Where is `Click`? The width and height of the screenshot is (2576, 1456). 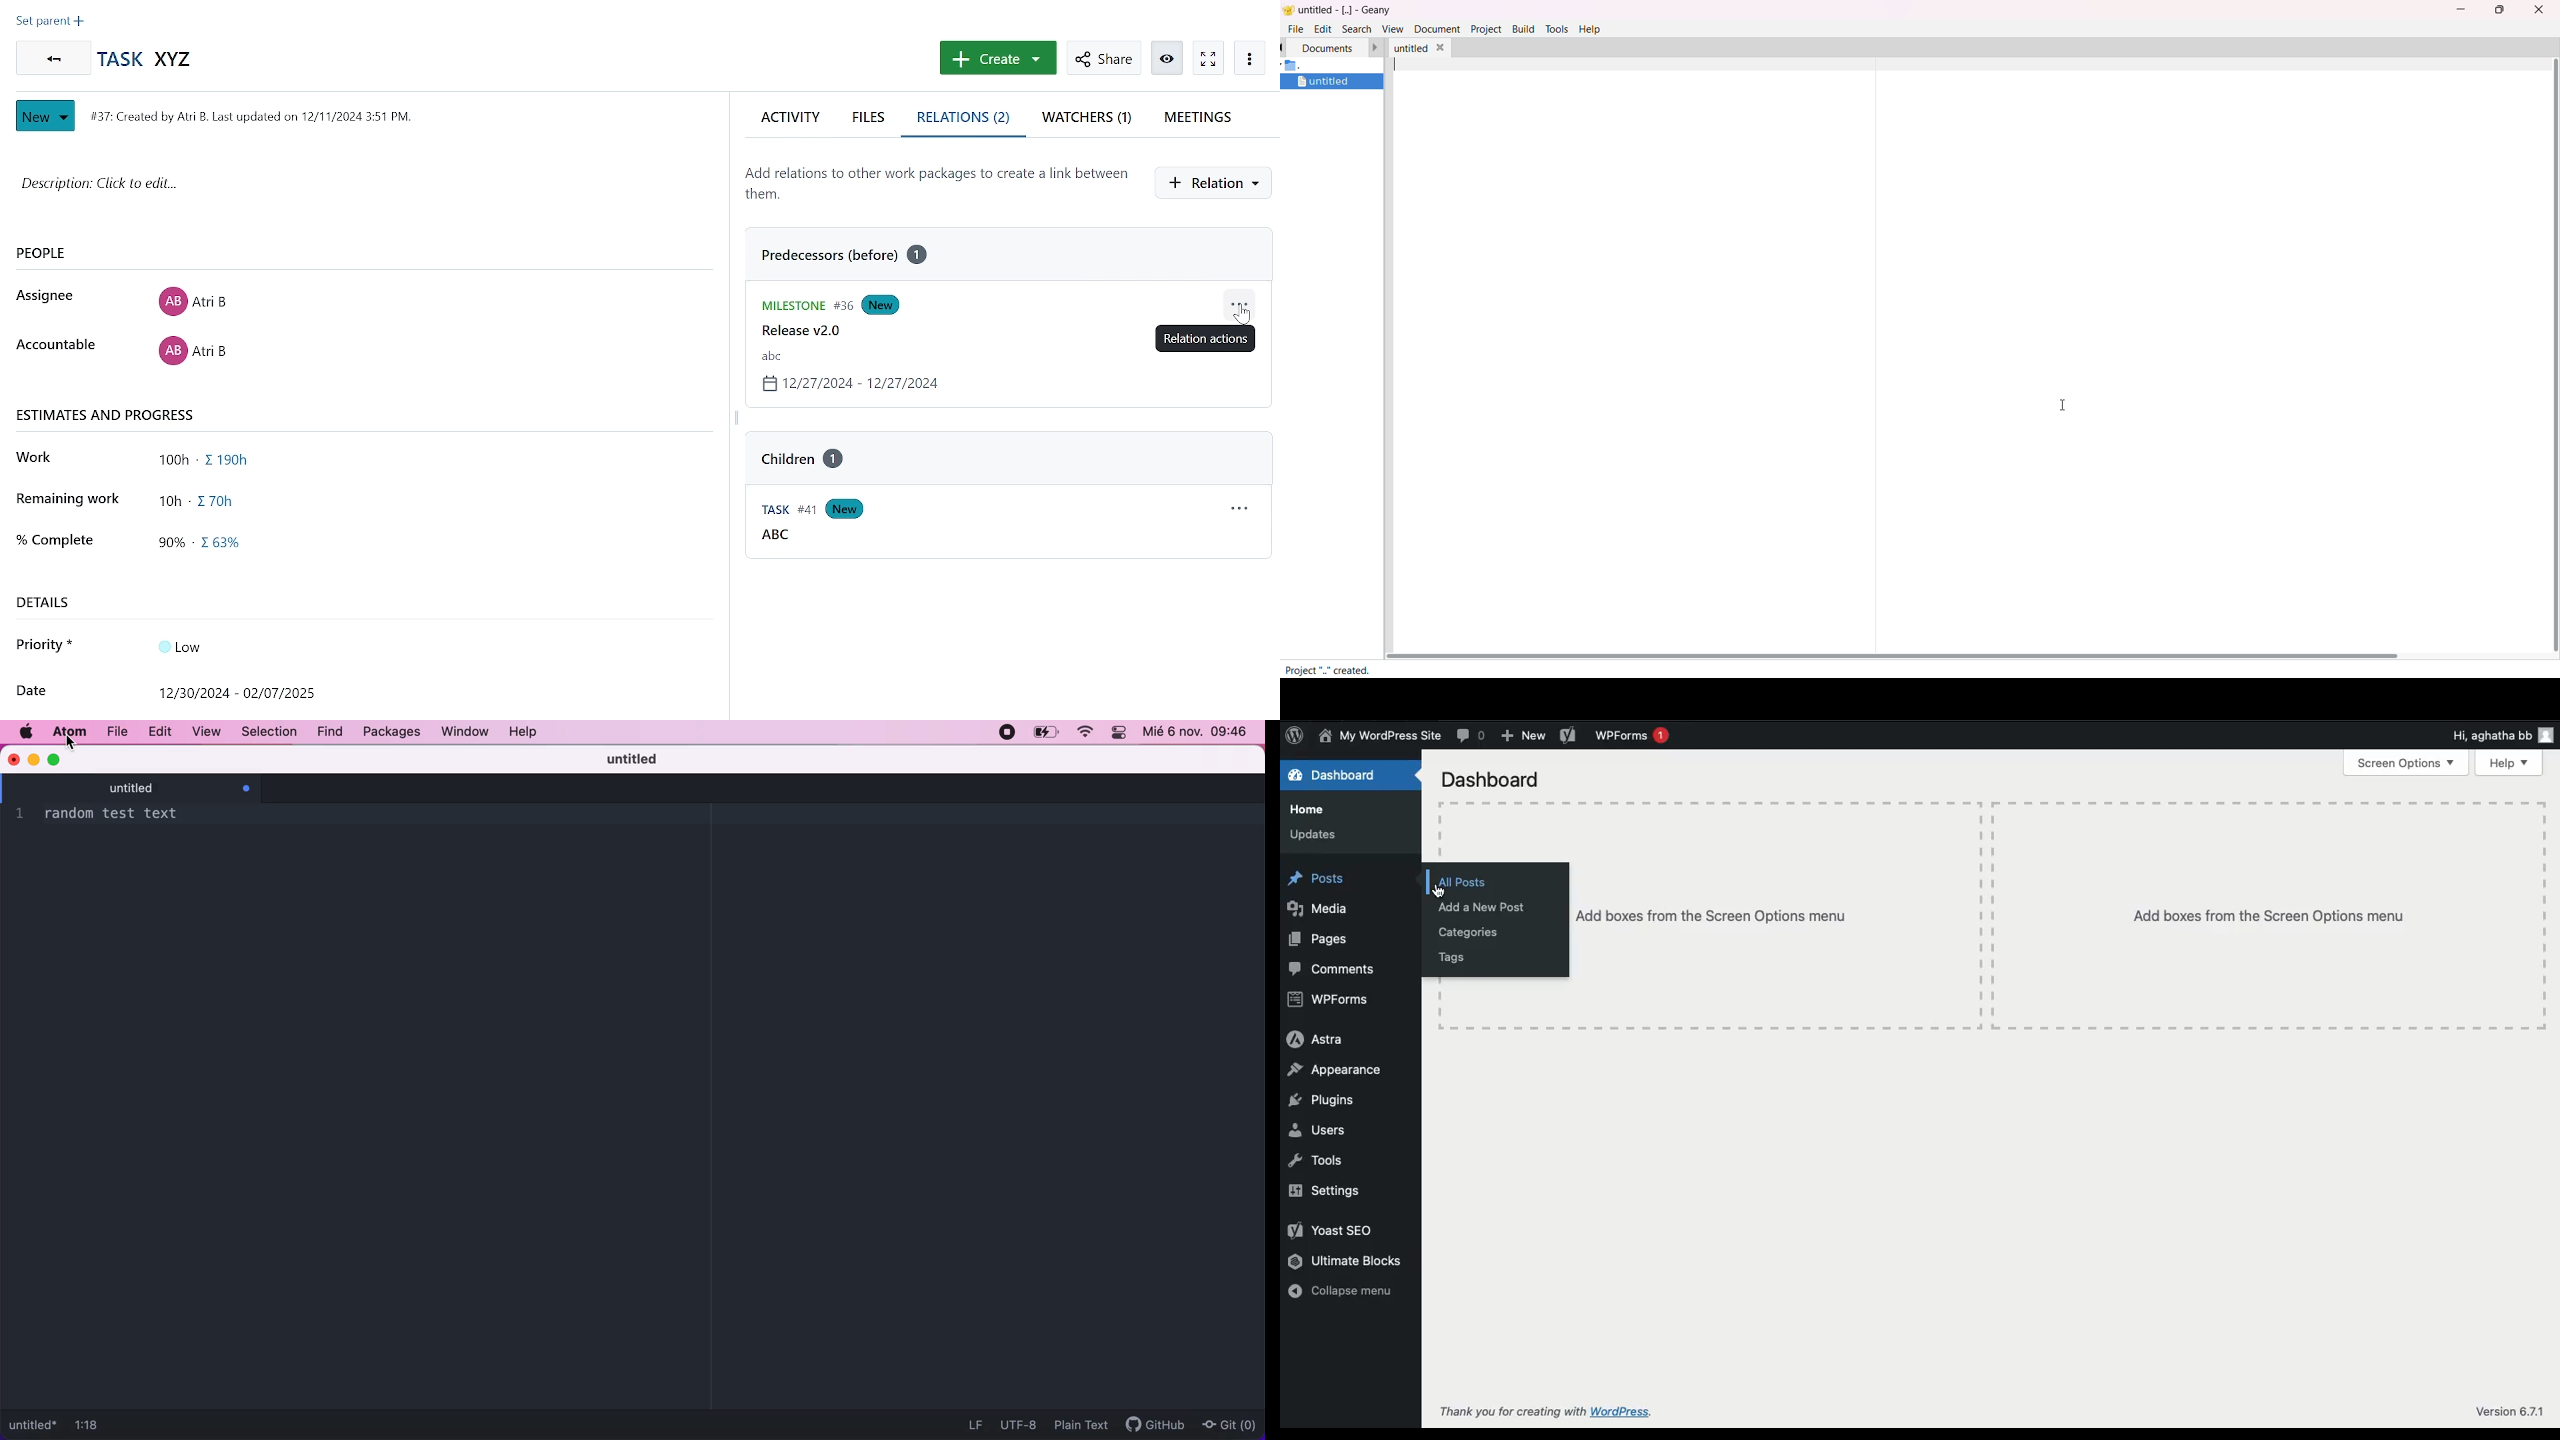
Click is located at coordinates (1442, 891).